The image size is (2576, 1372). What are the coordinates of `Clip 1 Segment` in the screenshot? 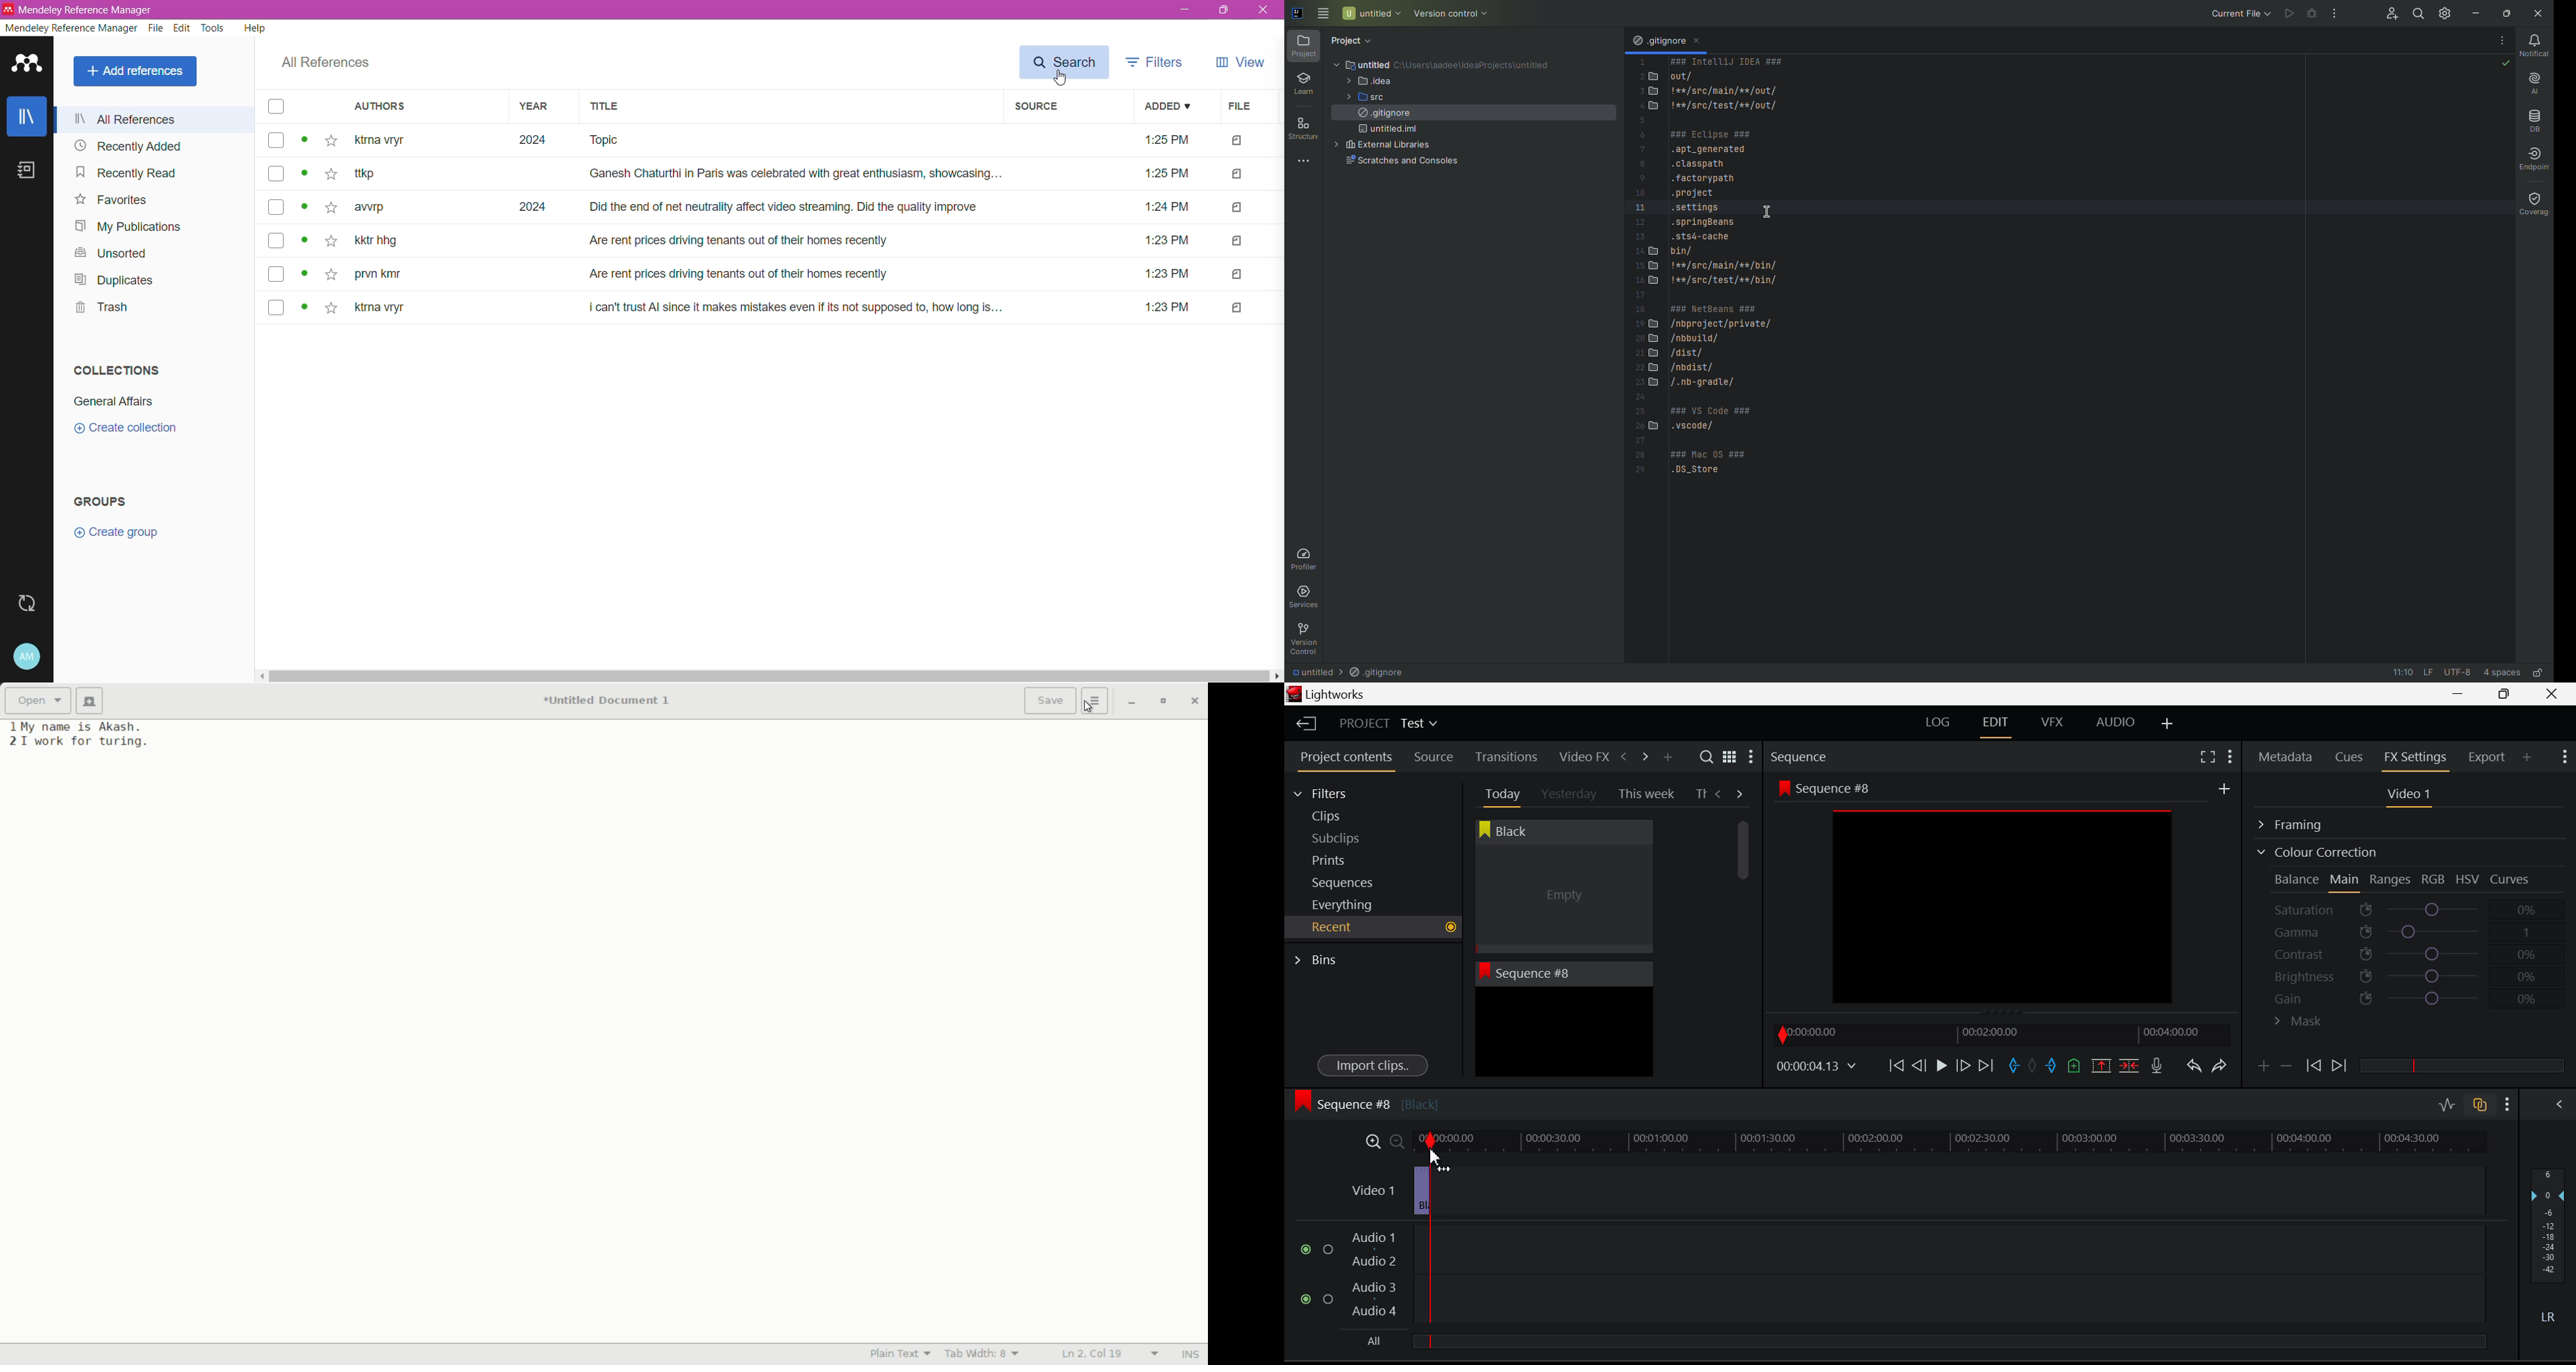 It's located at (1421, 1192).